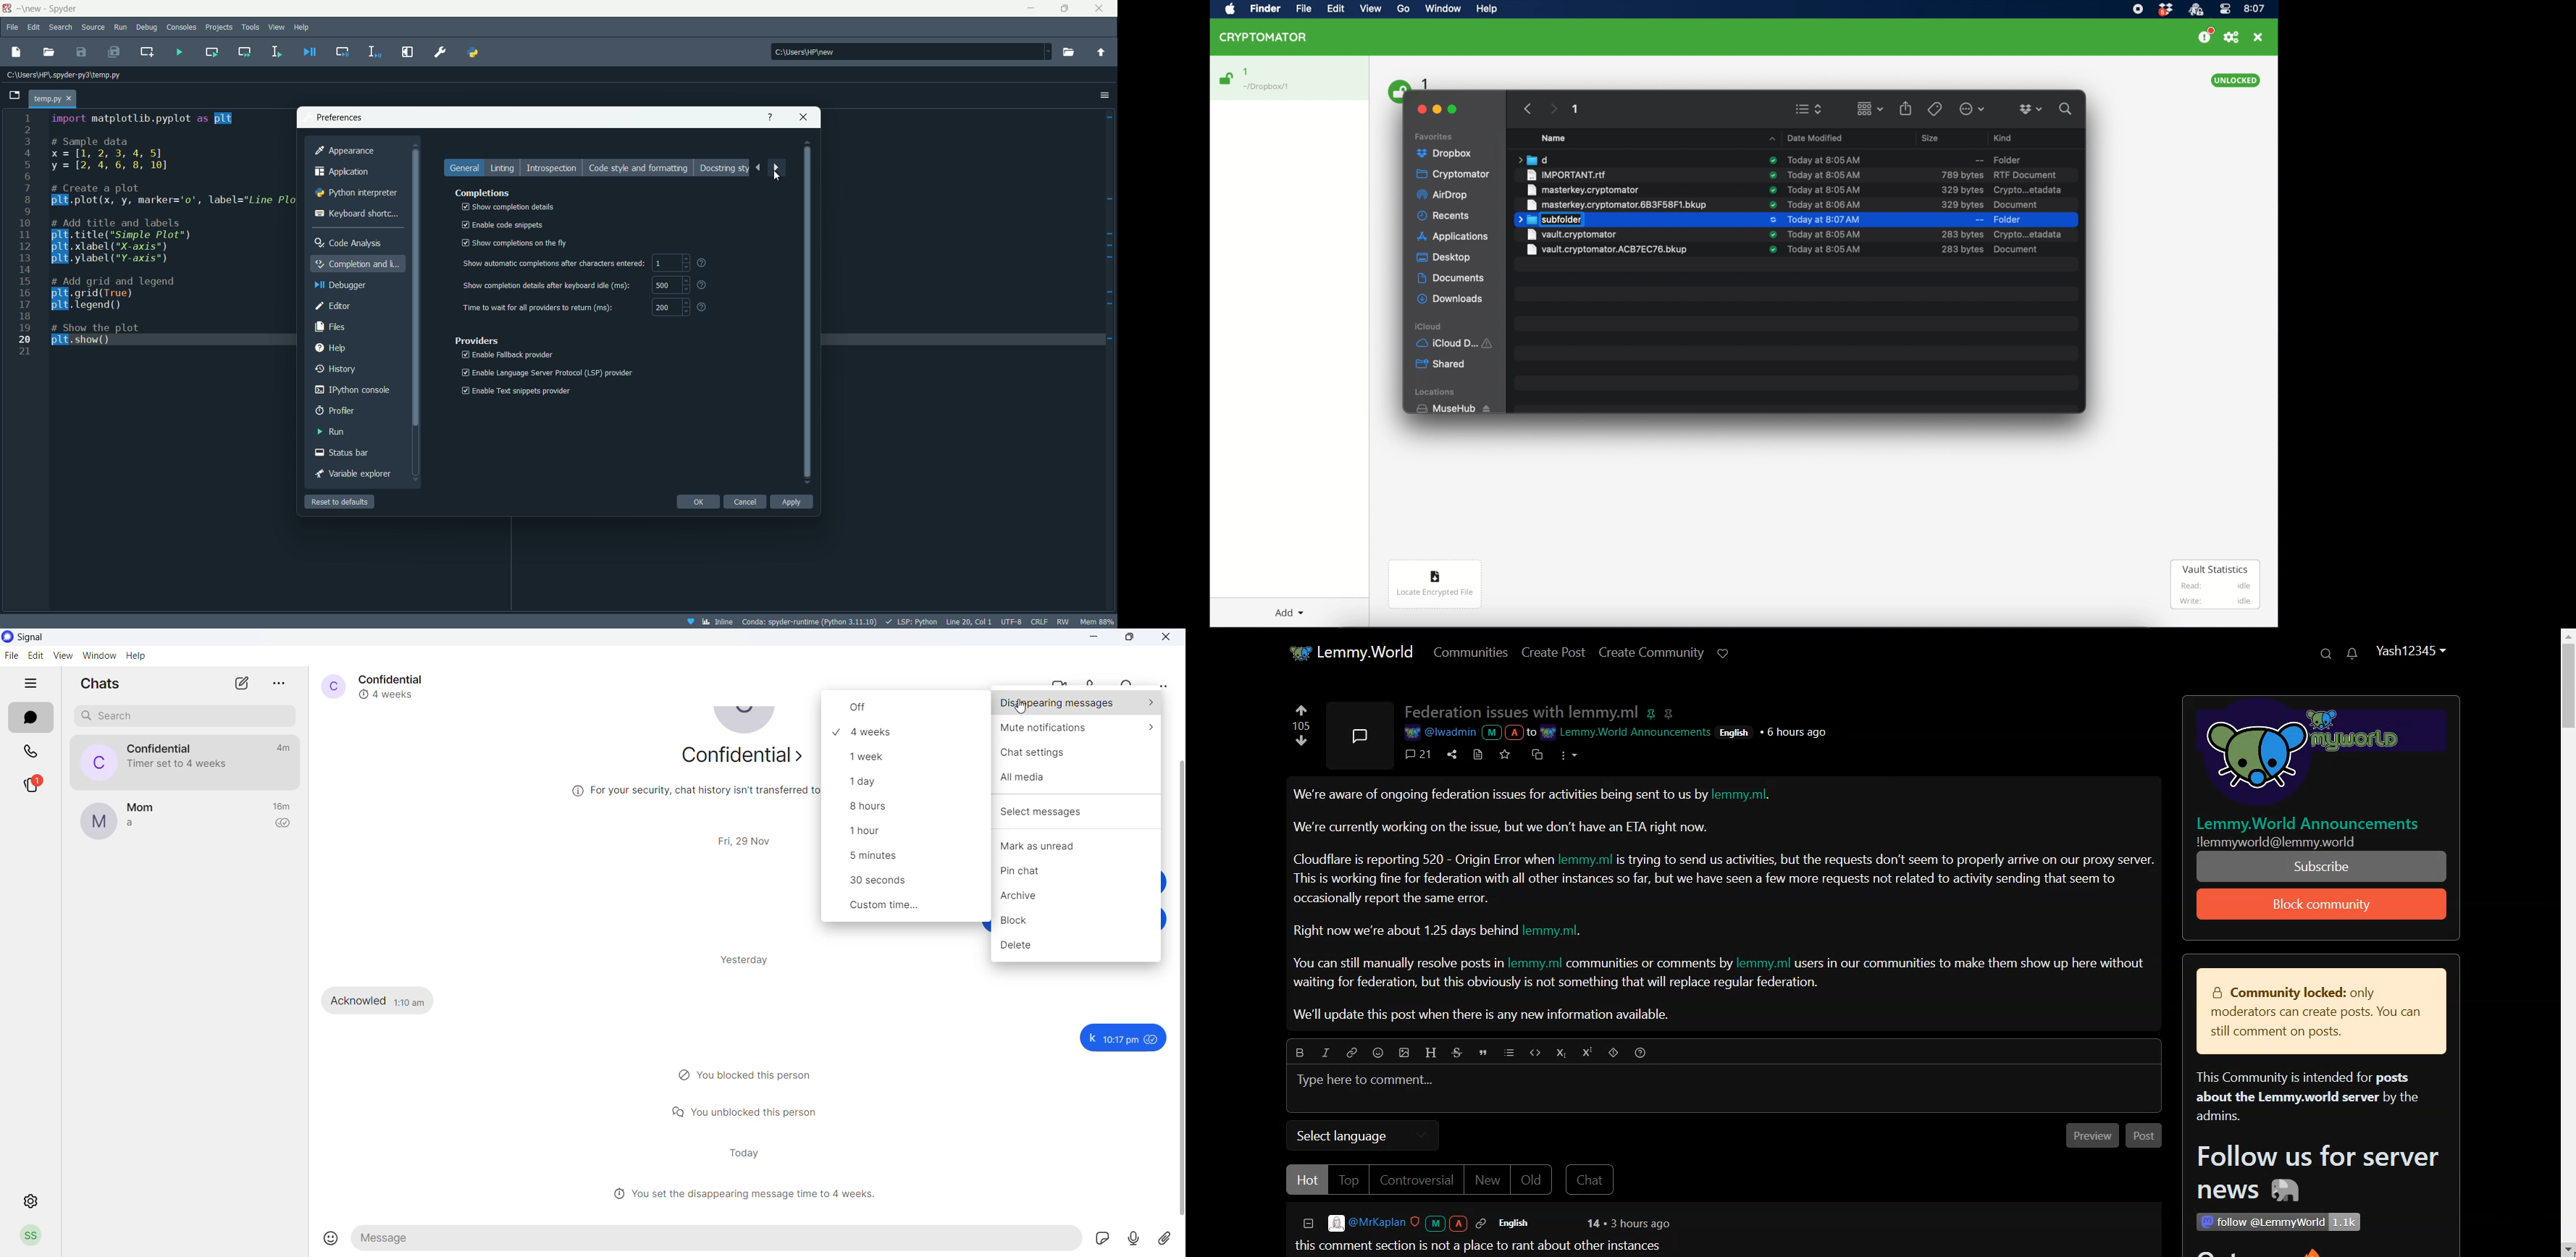  What do you see at coordinates (303, 26) in the screenshot?
I see `help` at bounding box center [303, 26].